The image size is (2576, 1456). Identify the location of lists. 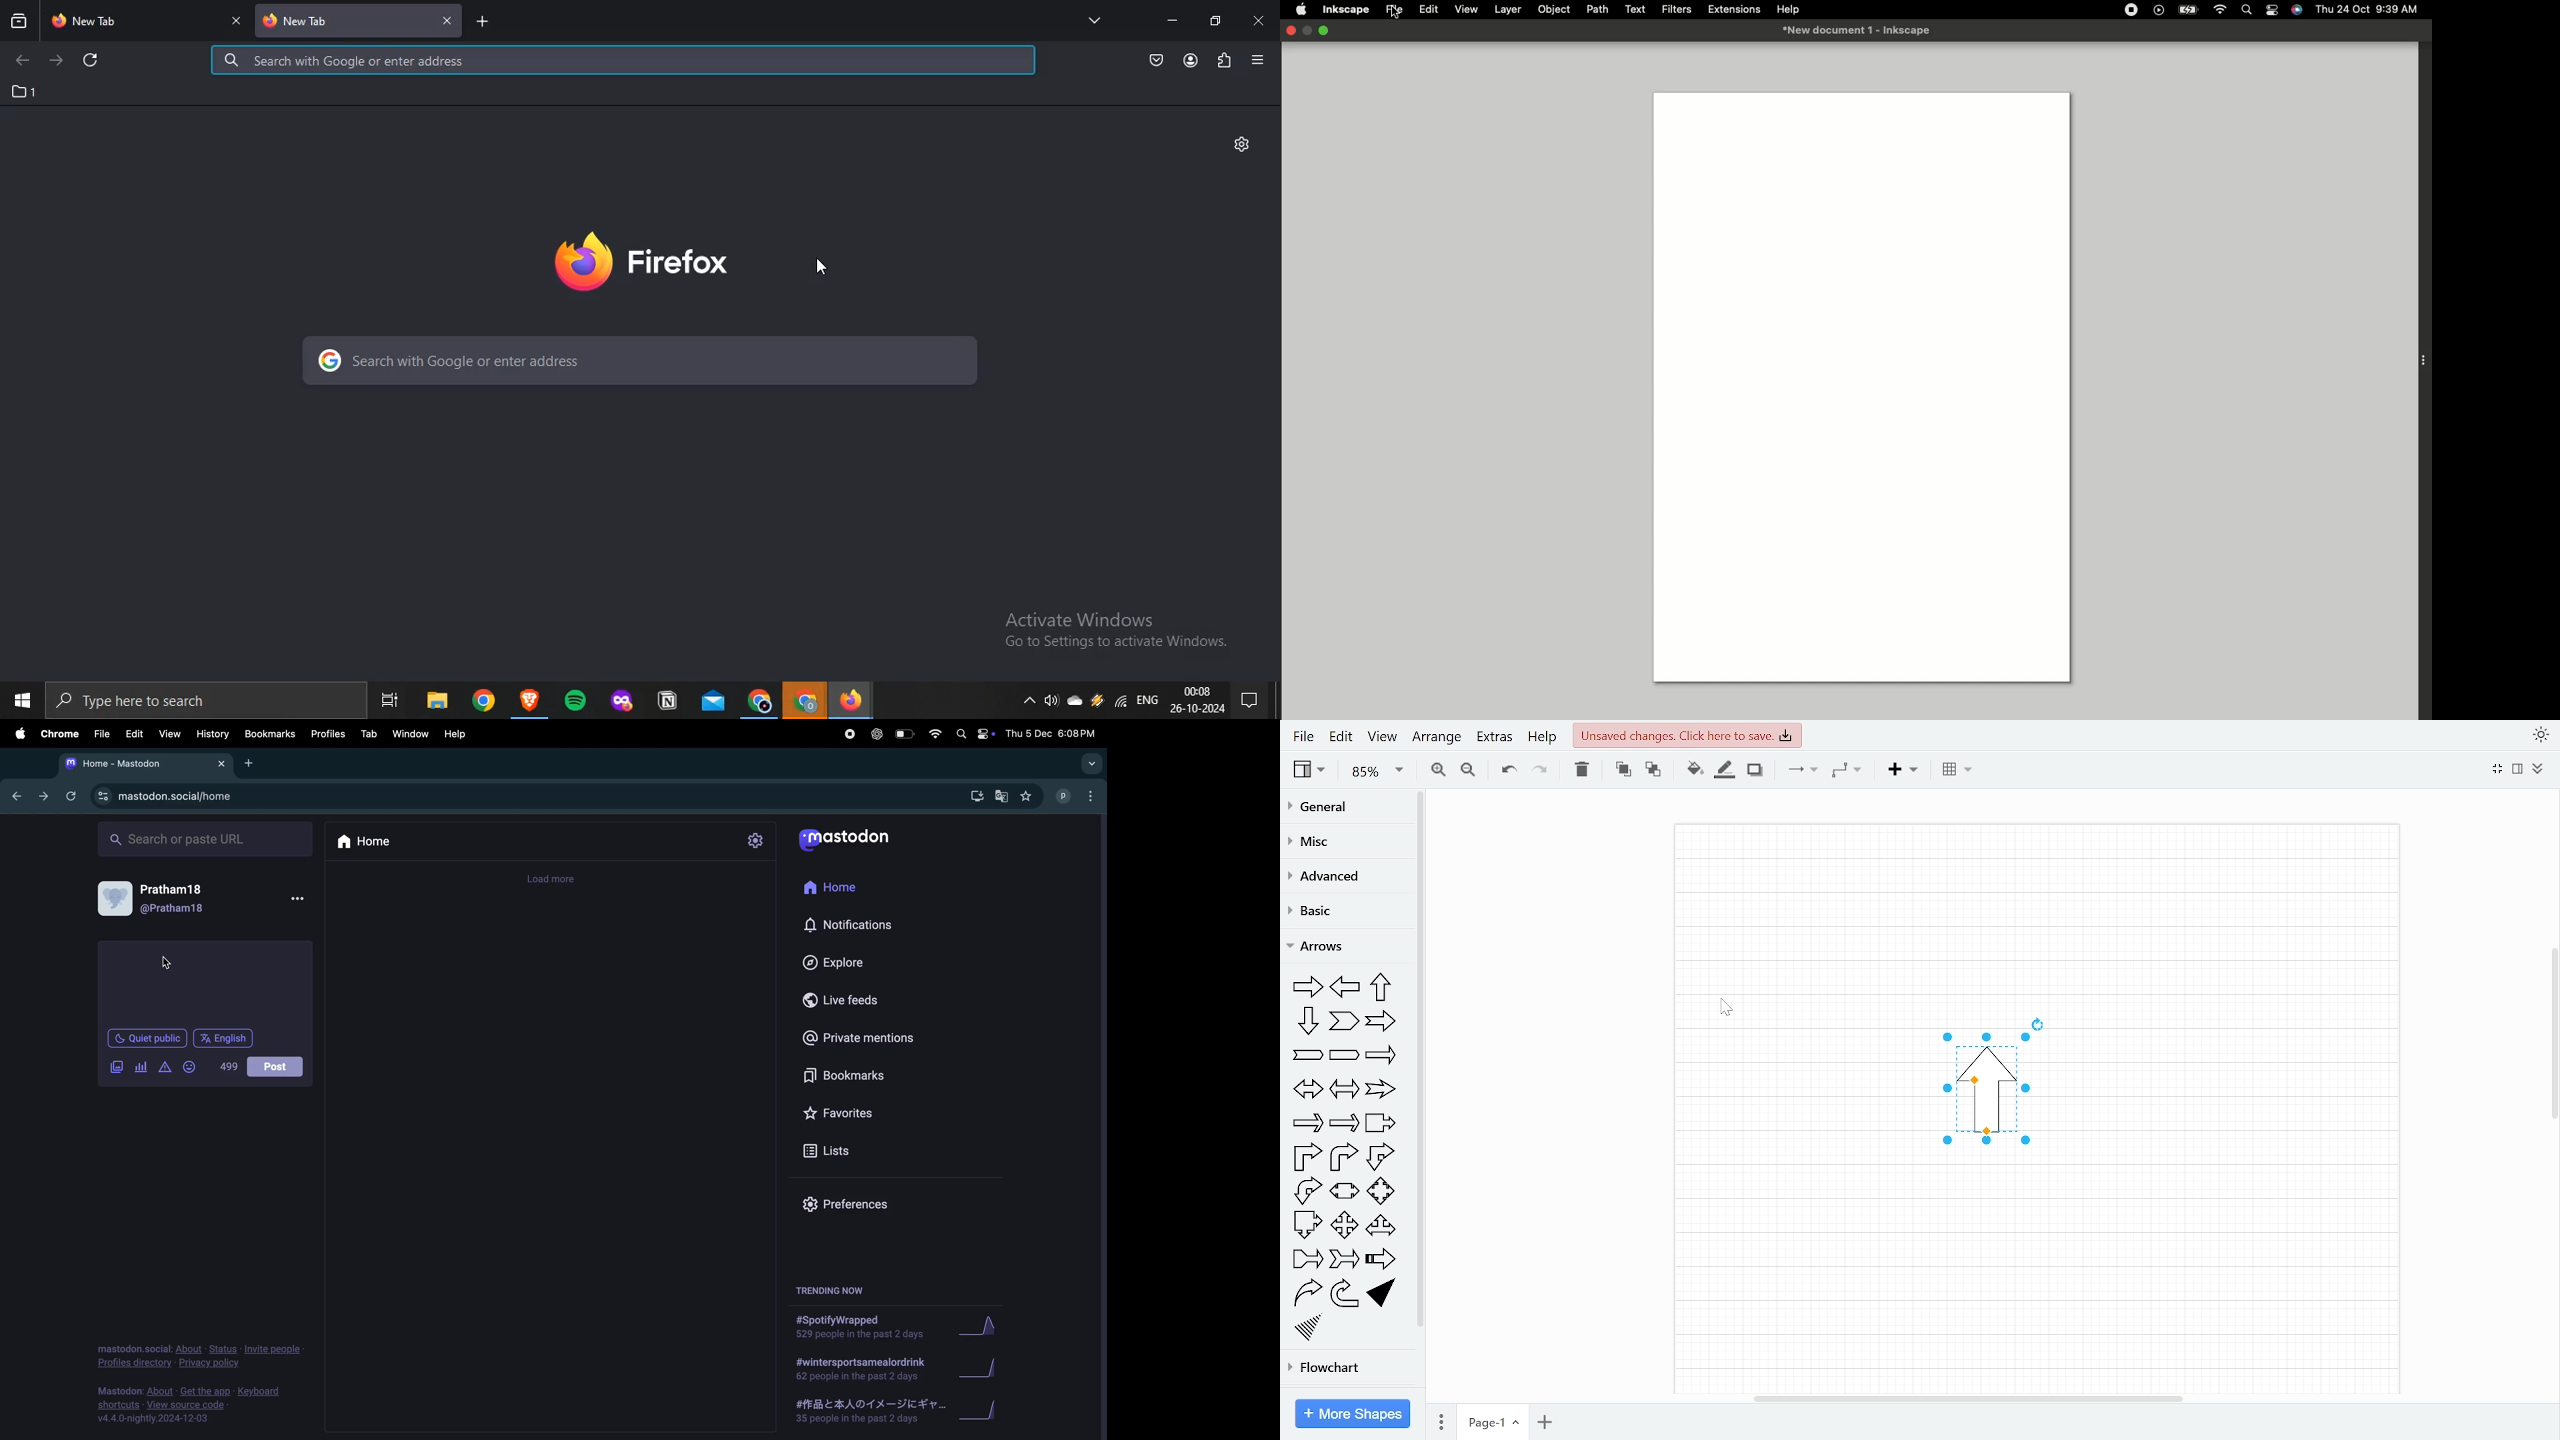
(842, 1150).